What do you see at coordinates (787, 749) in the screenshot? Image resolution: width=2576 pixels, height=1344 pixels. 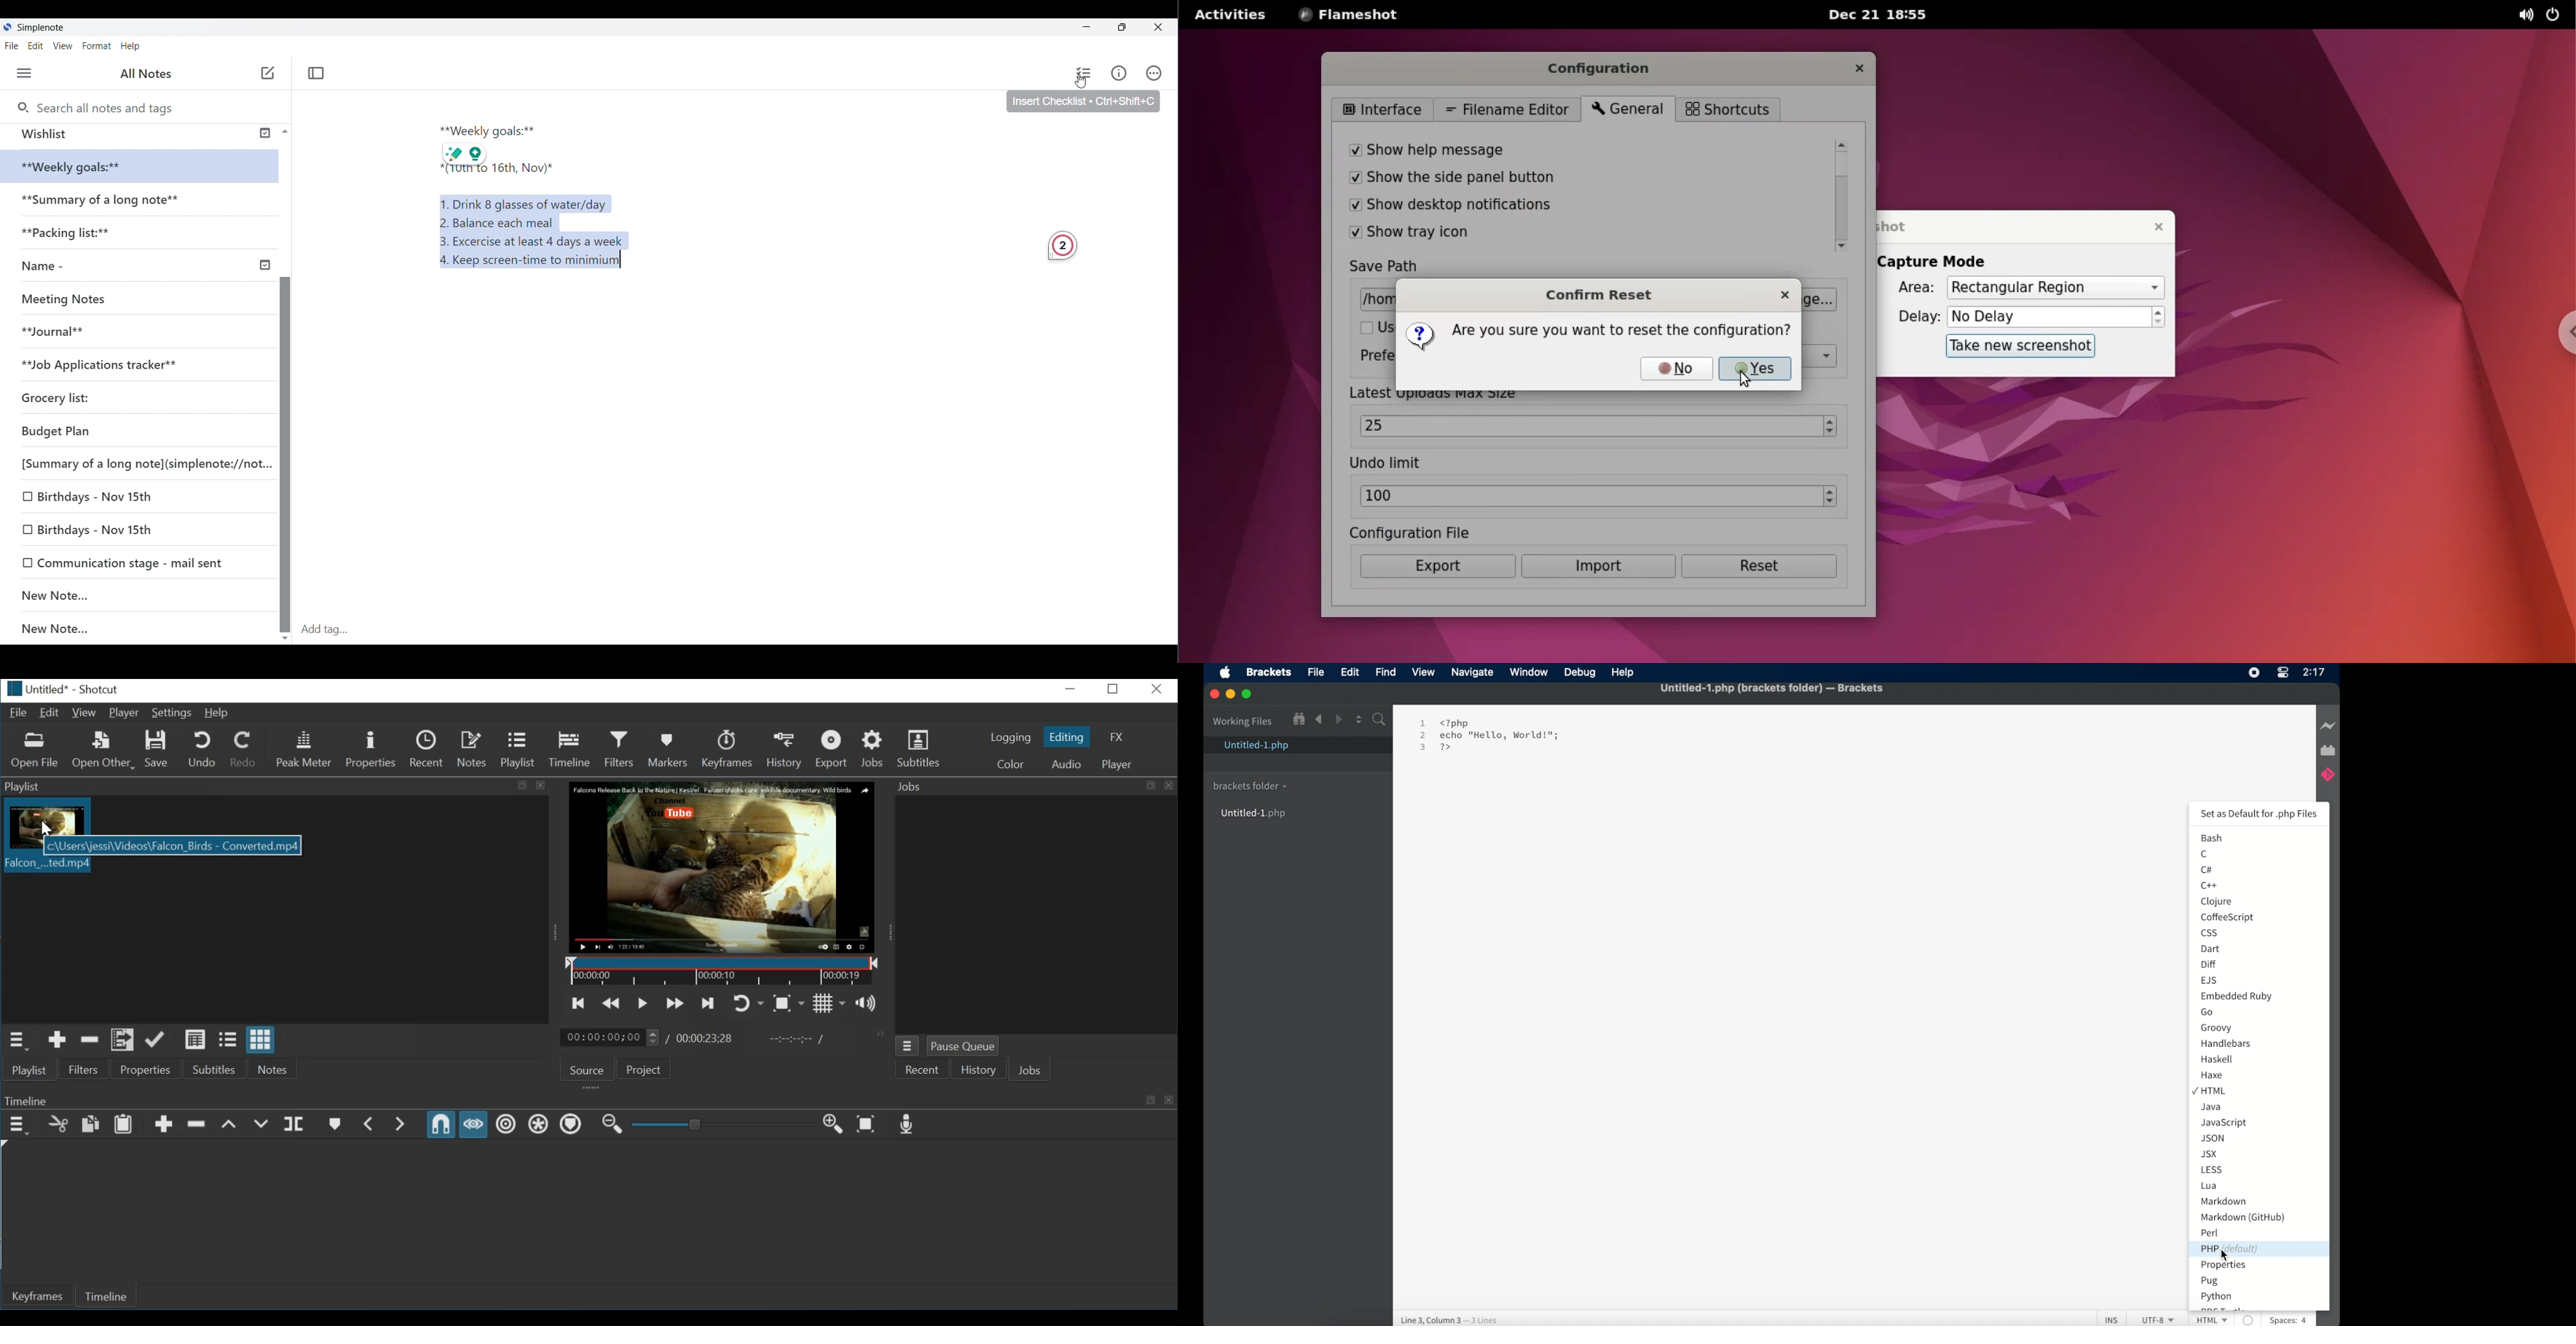 I see `History` at bounding box center [787, 749].